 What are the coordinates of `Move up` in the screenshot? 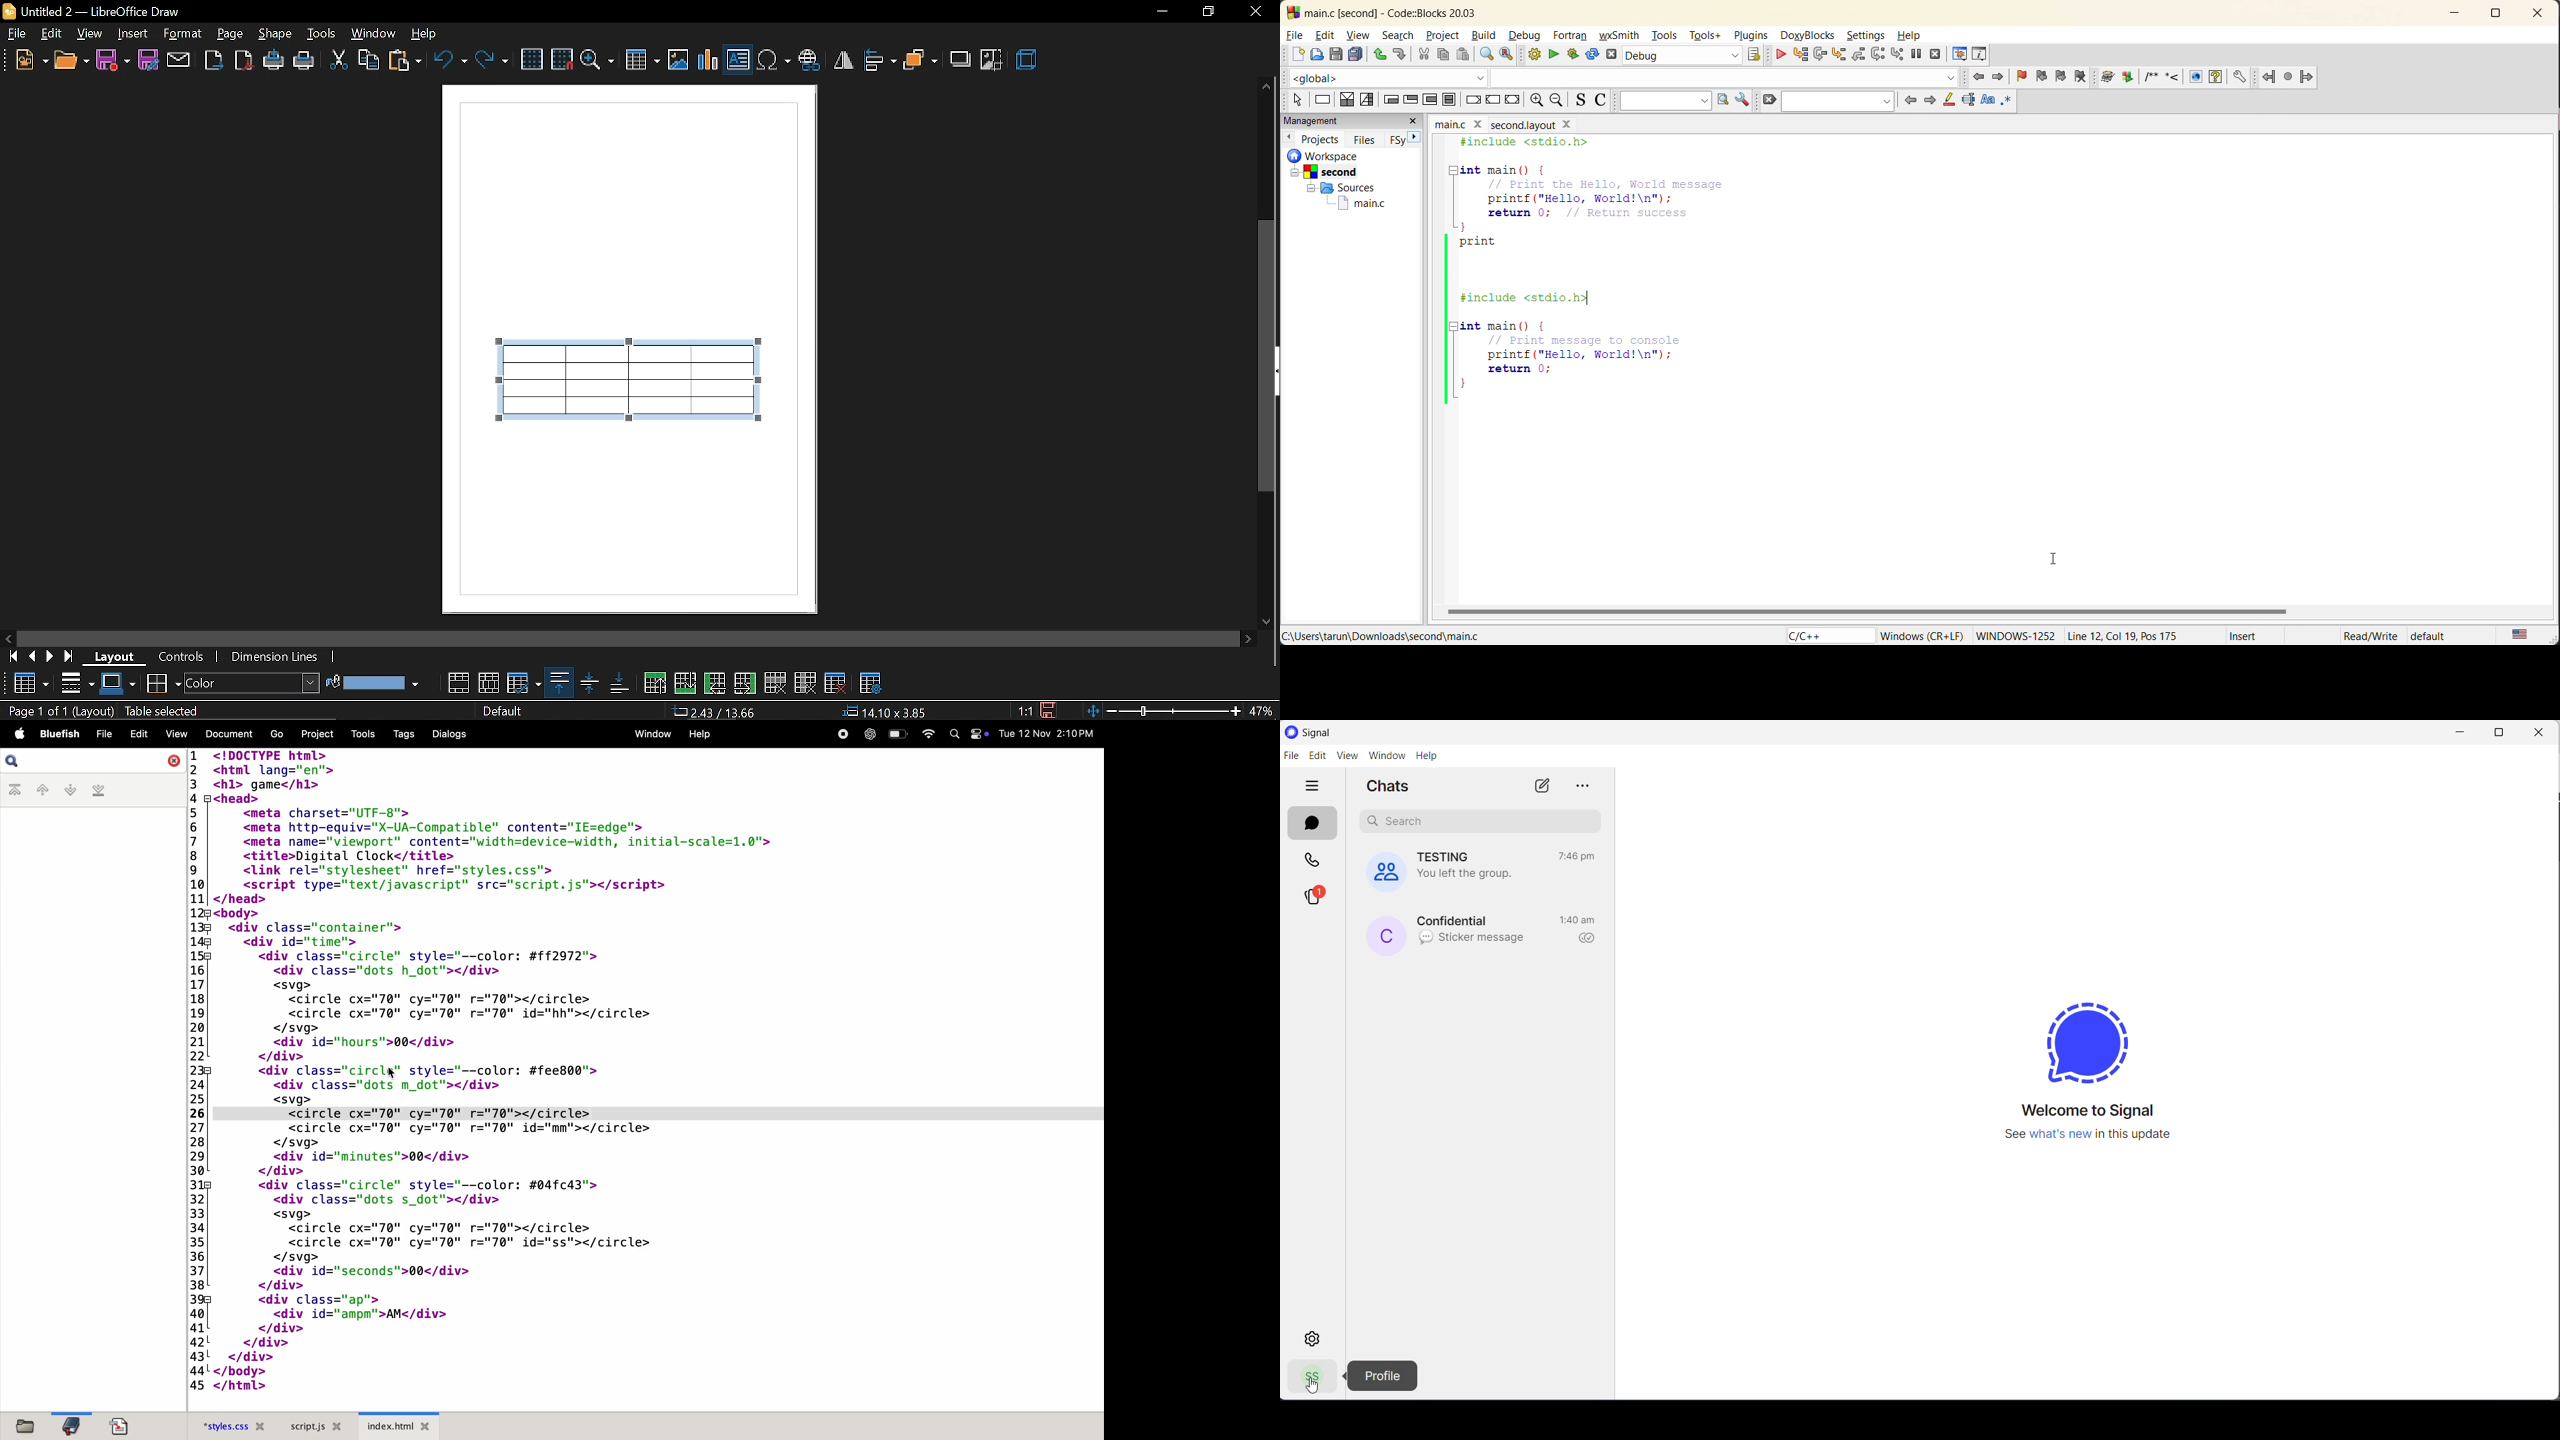 It's located at (1266, 84).